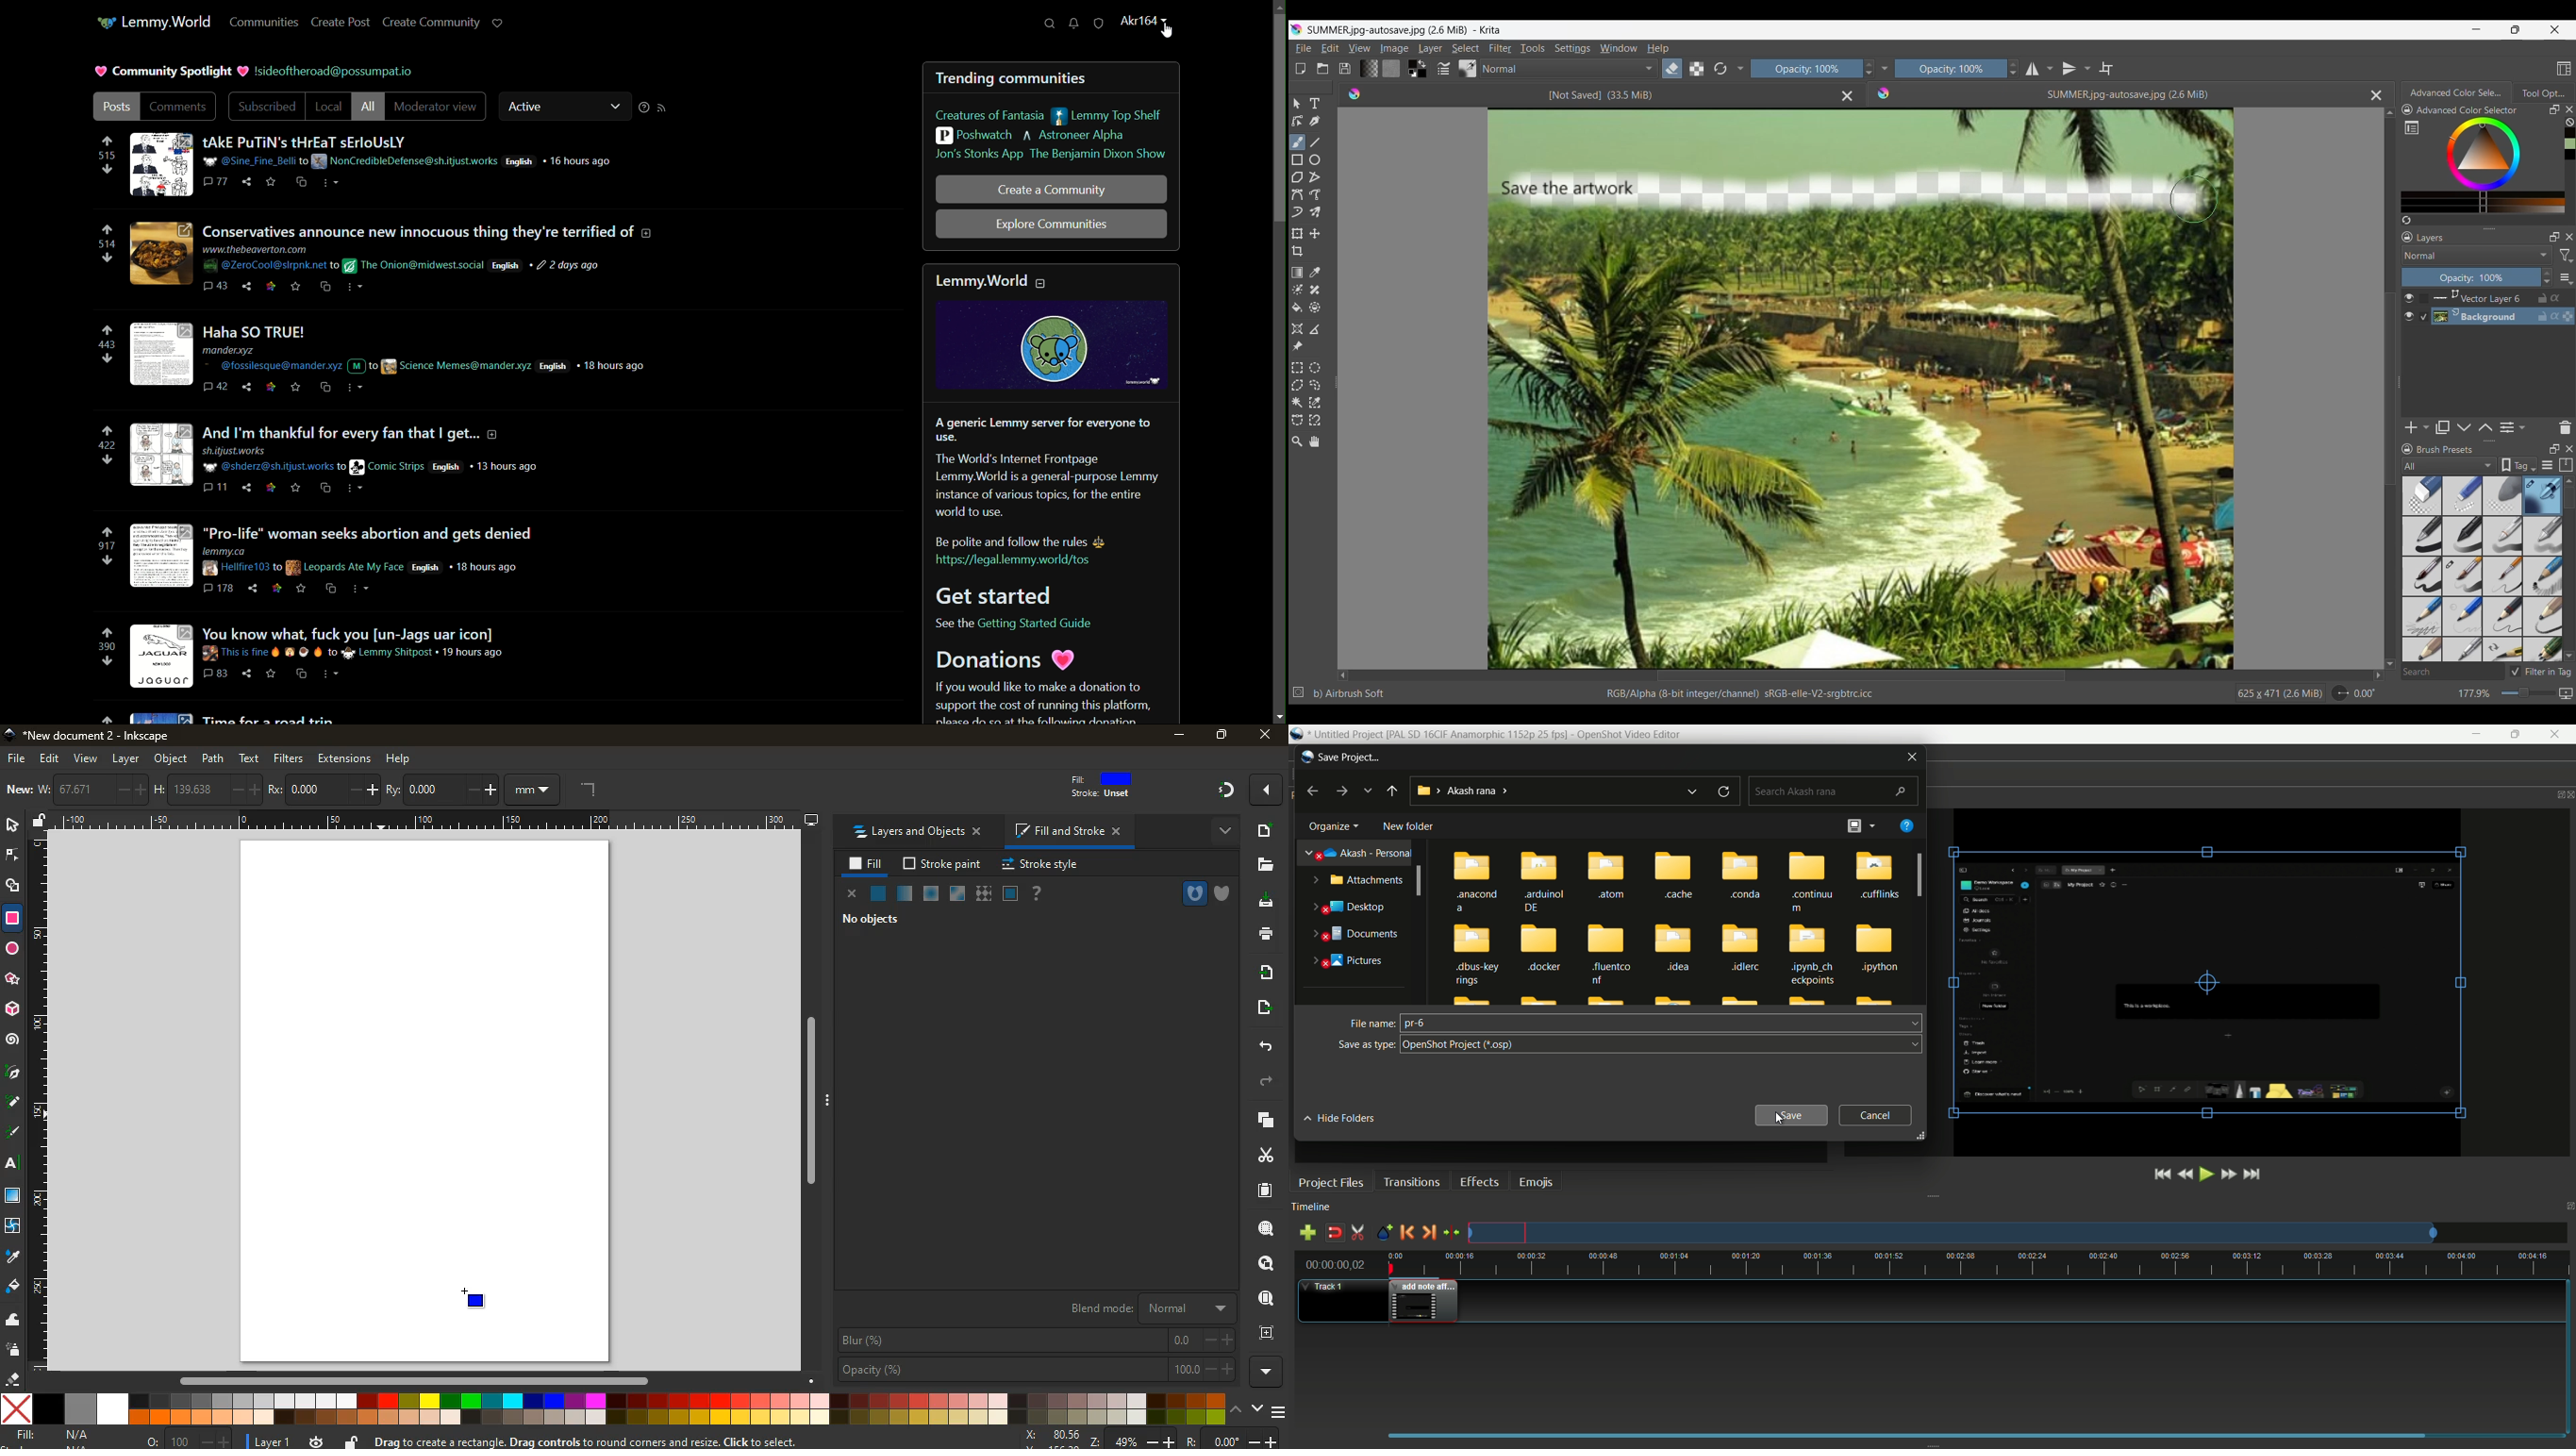 This screenshot has width=2576, height=1456. What do you see at coordinates (13, 1320) in the screenshot?
I see `wave` at bounding box center [13, 1320].